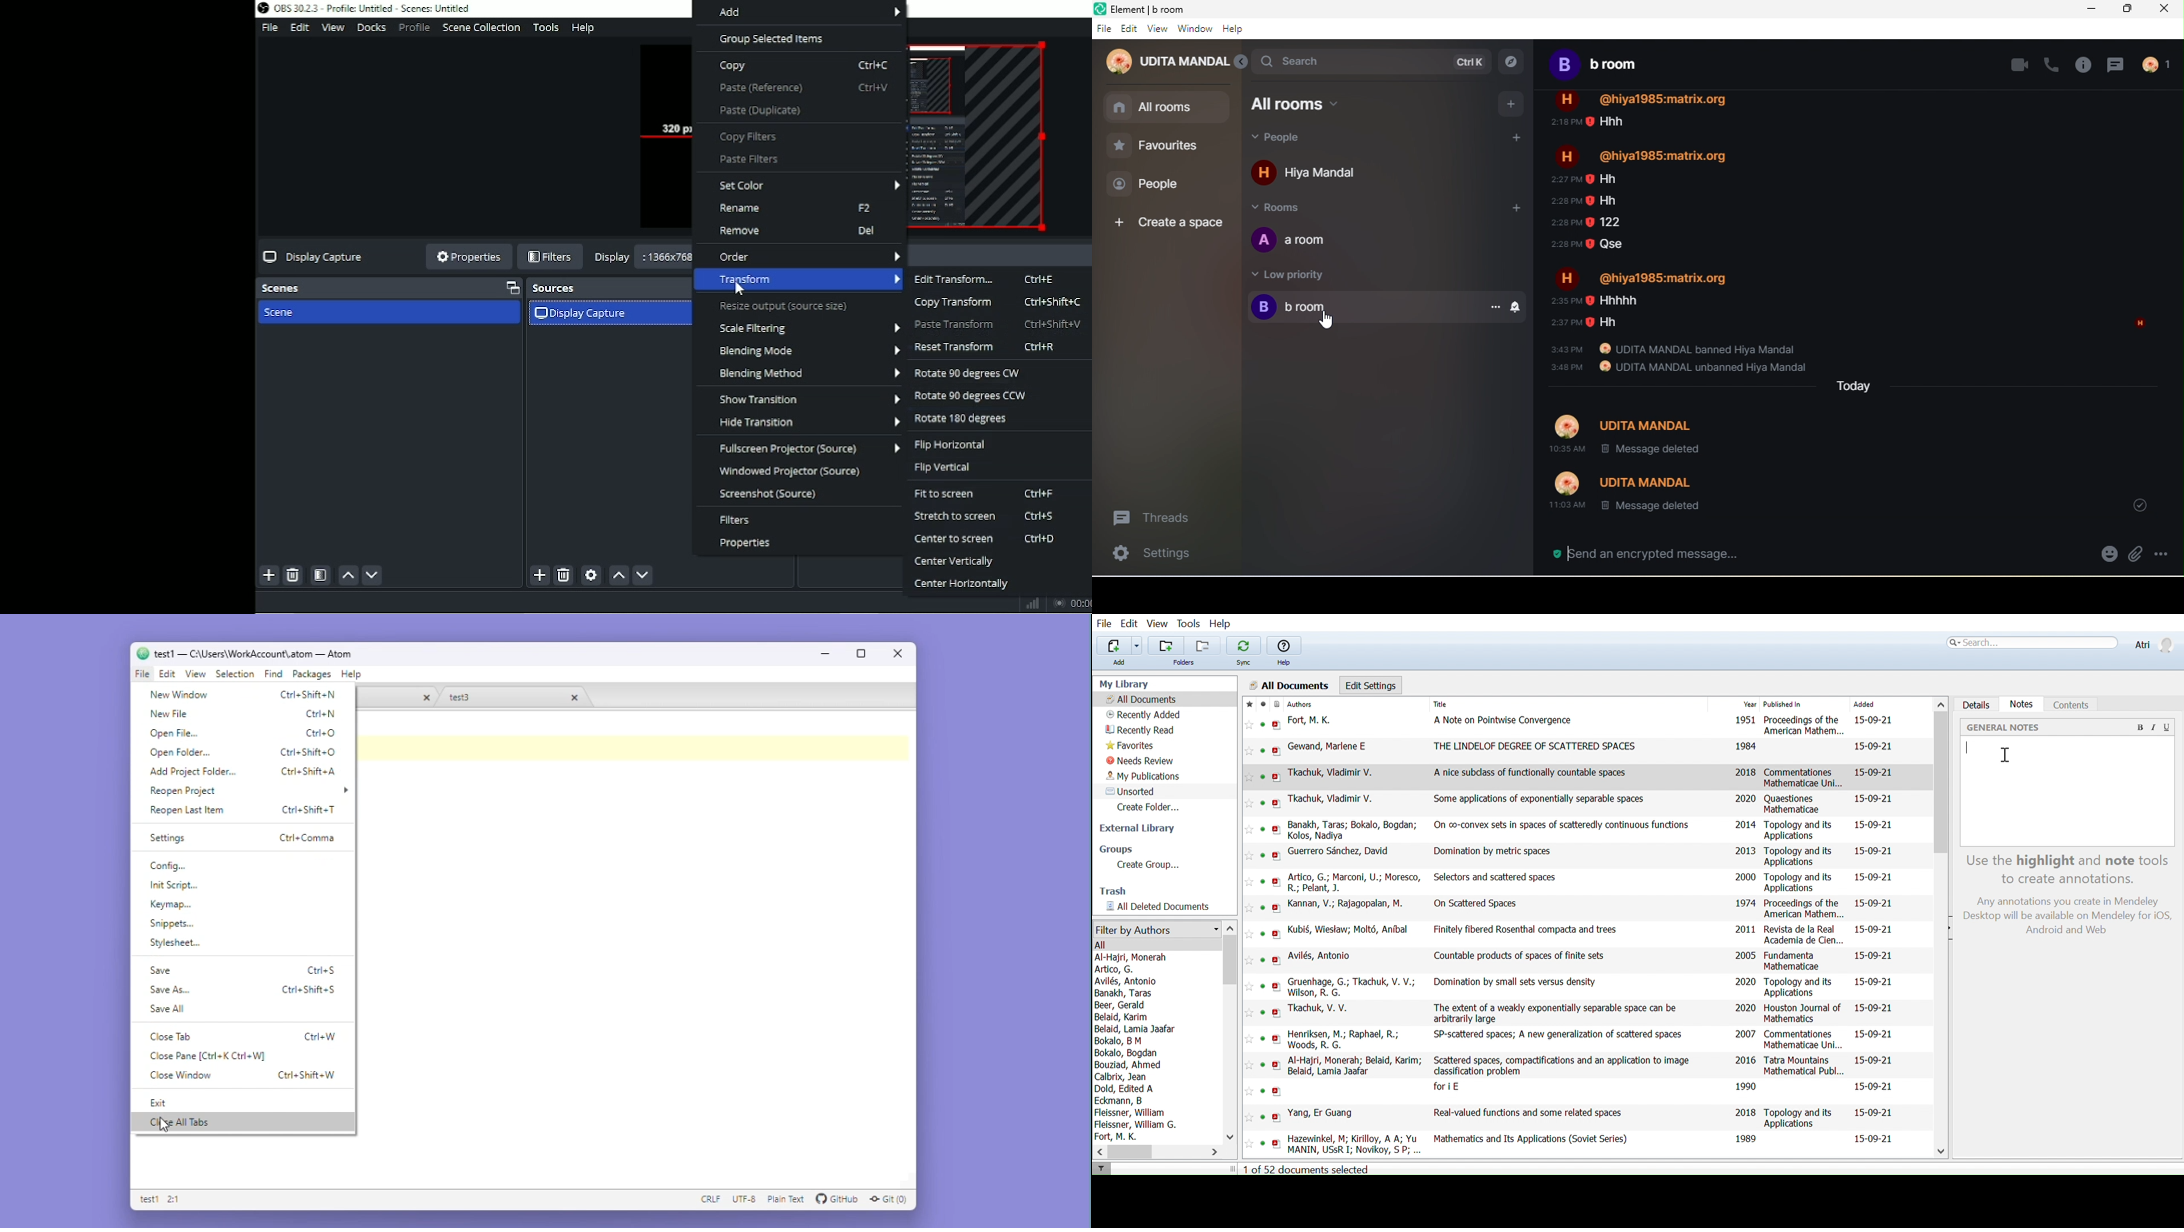  I want to click on Rename, so click(799, 208).